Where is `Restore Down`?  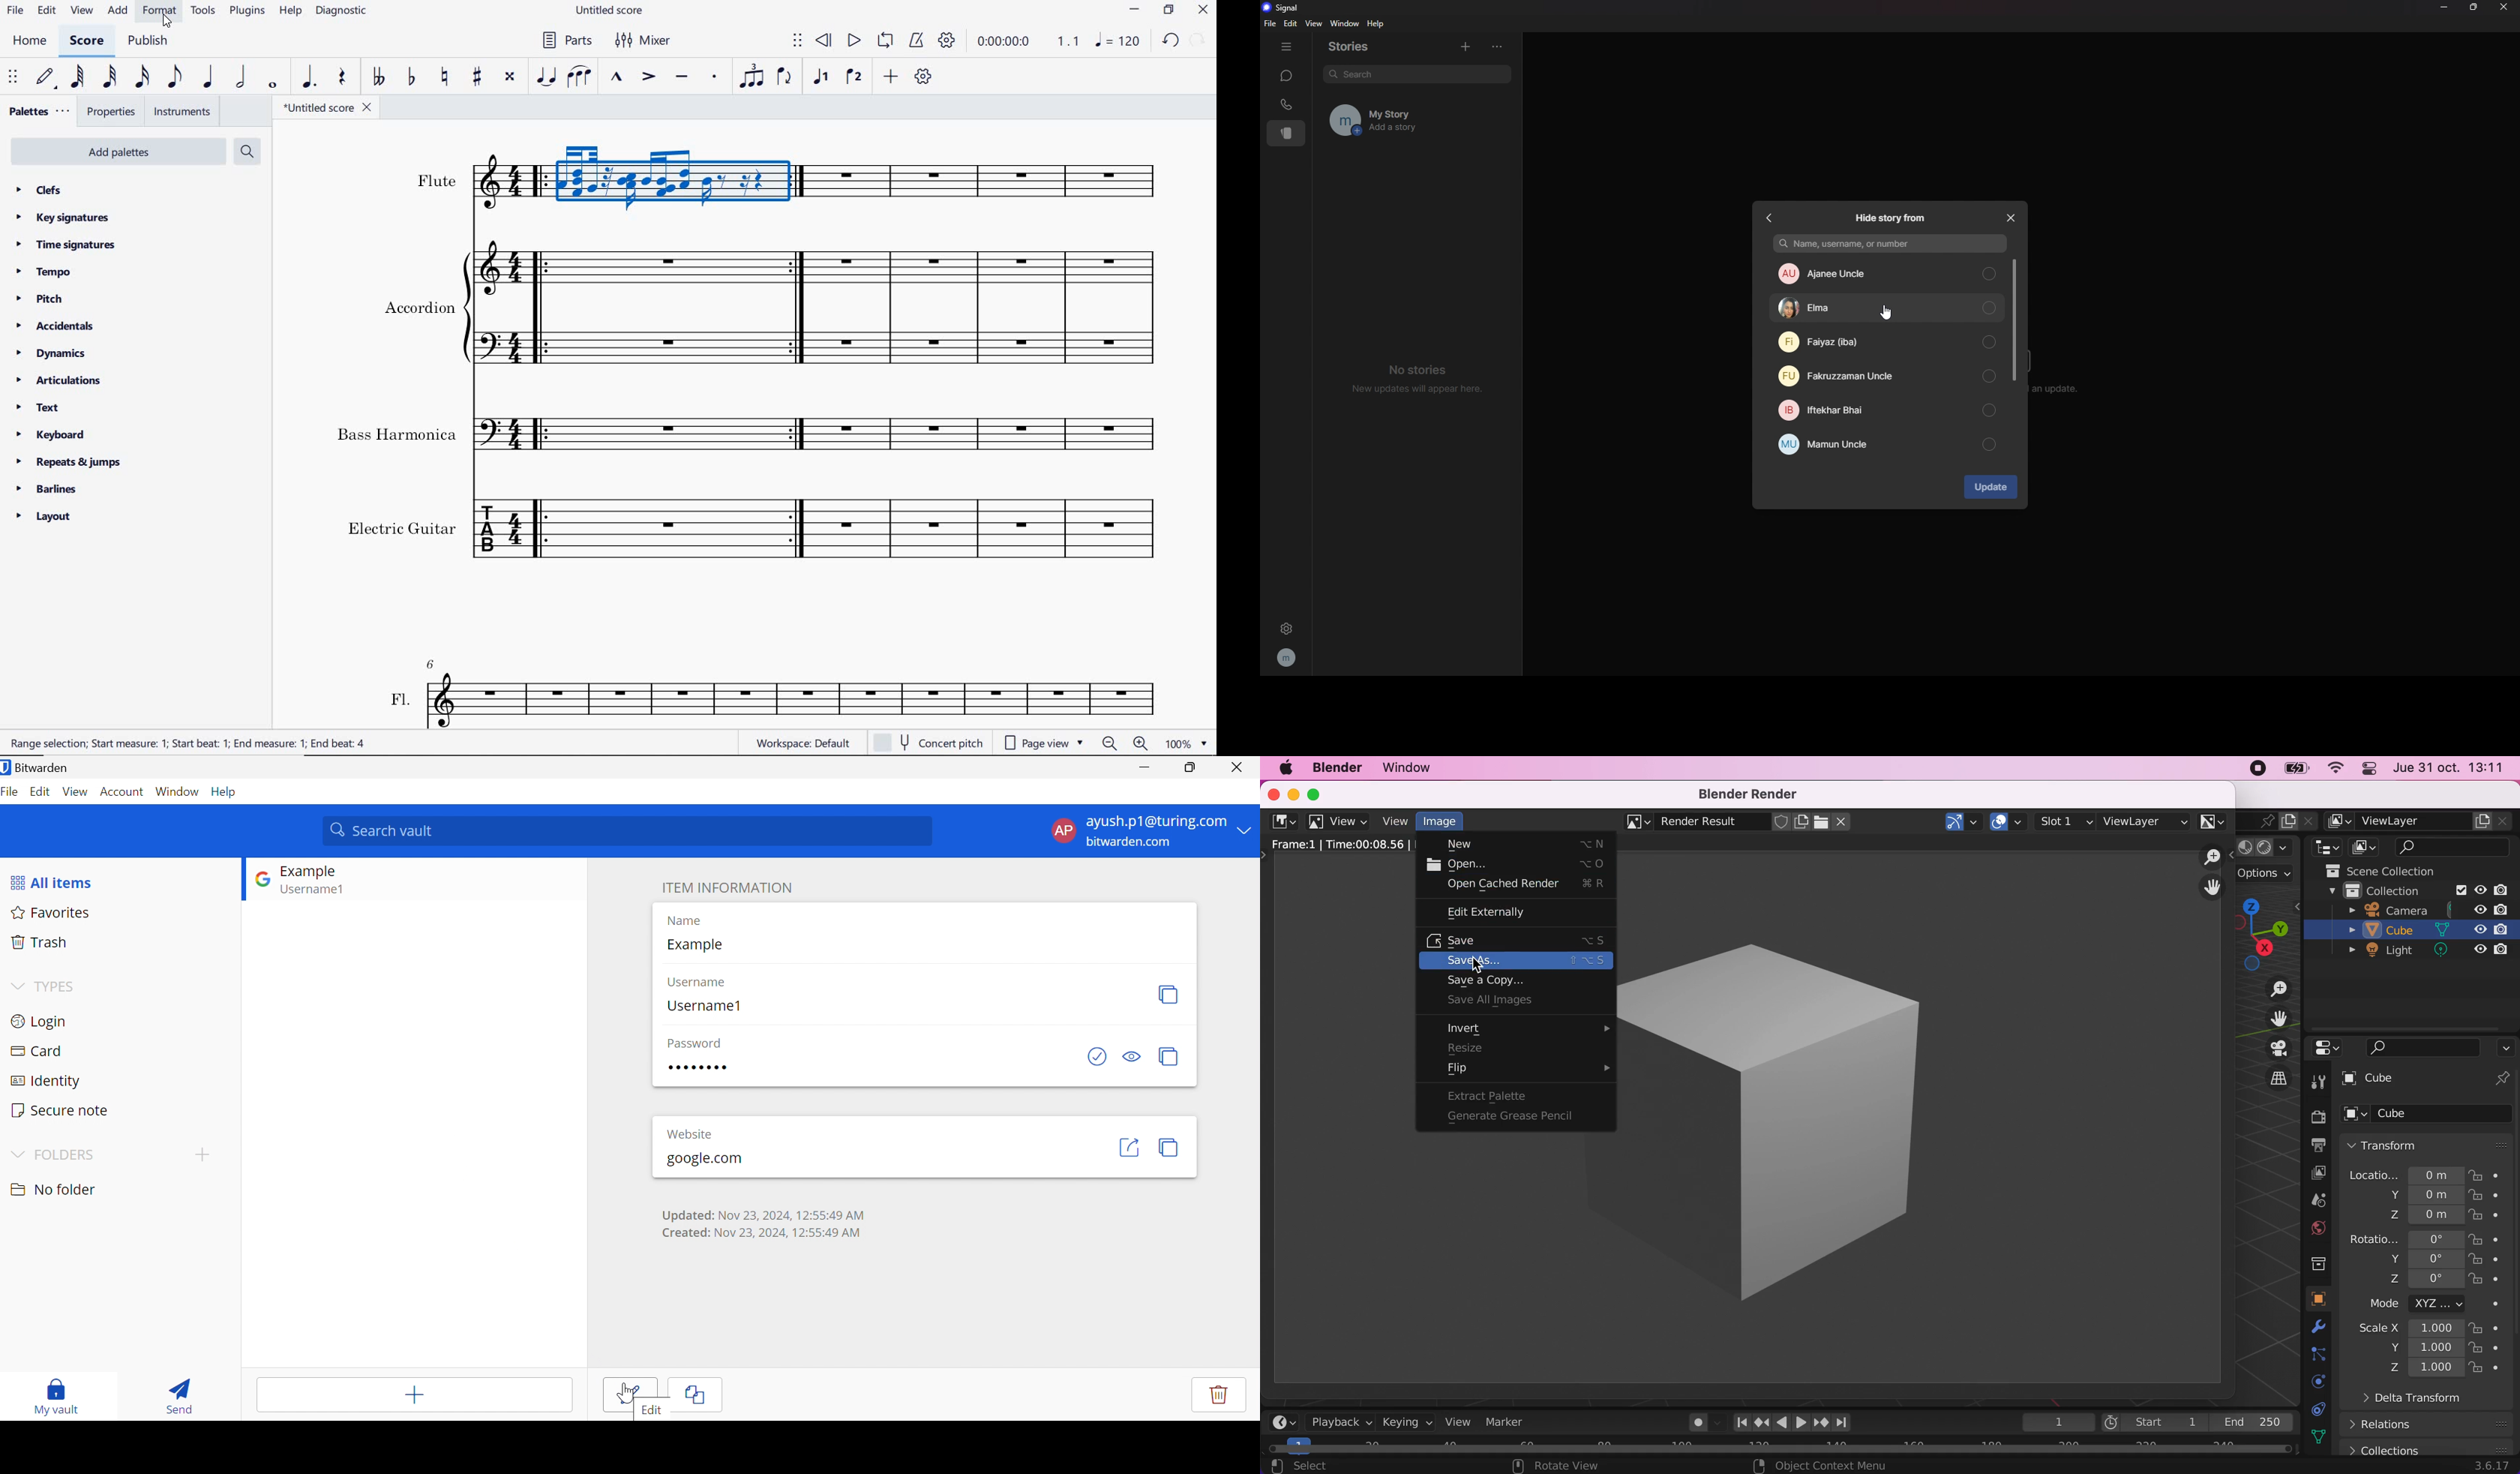
Restore Down is located at coordinates (1191, 767).